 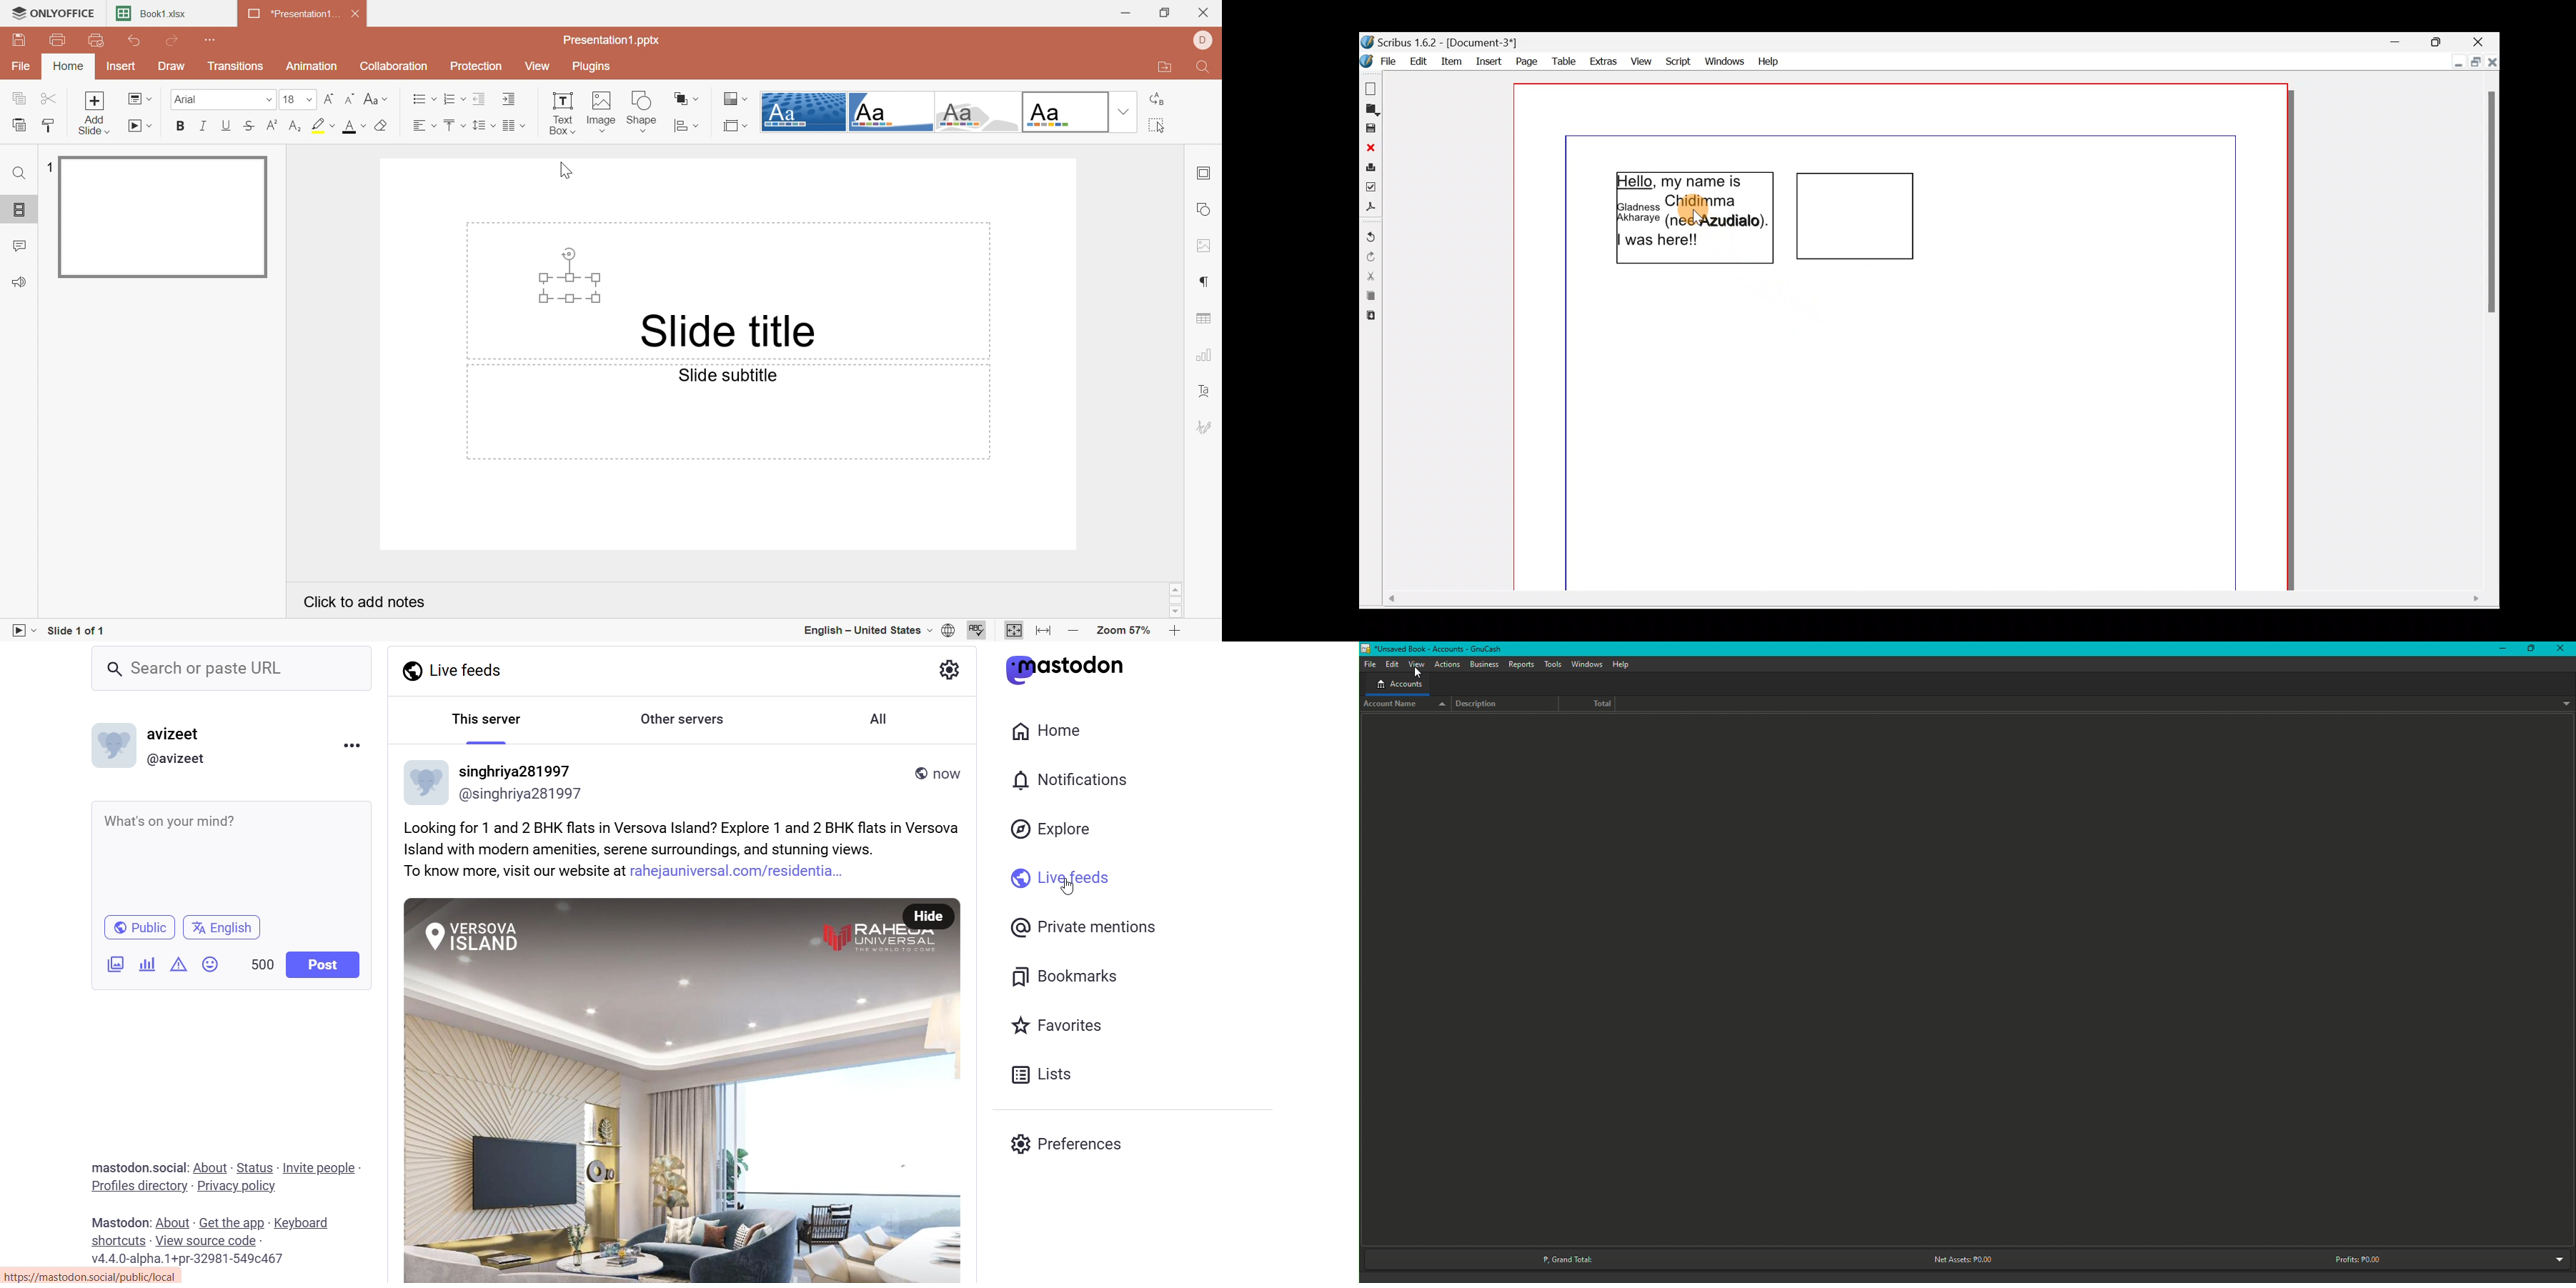 What do you see at coordinates (453, 122) in the screenshot?
I see `Vertical align` at bounding box center [453, 122].